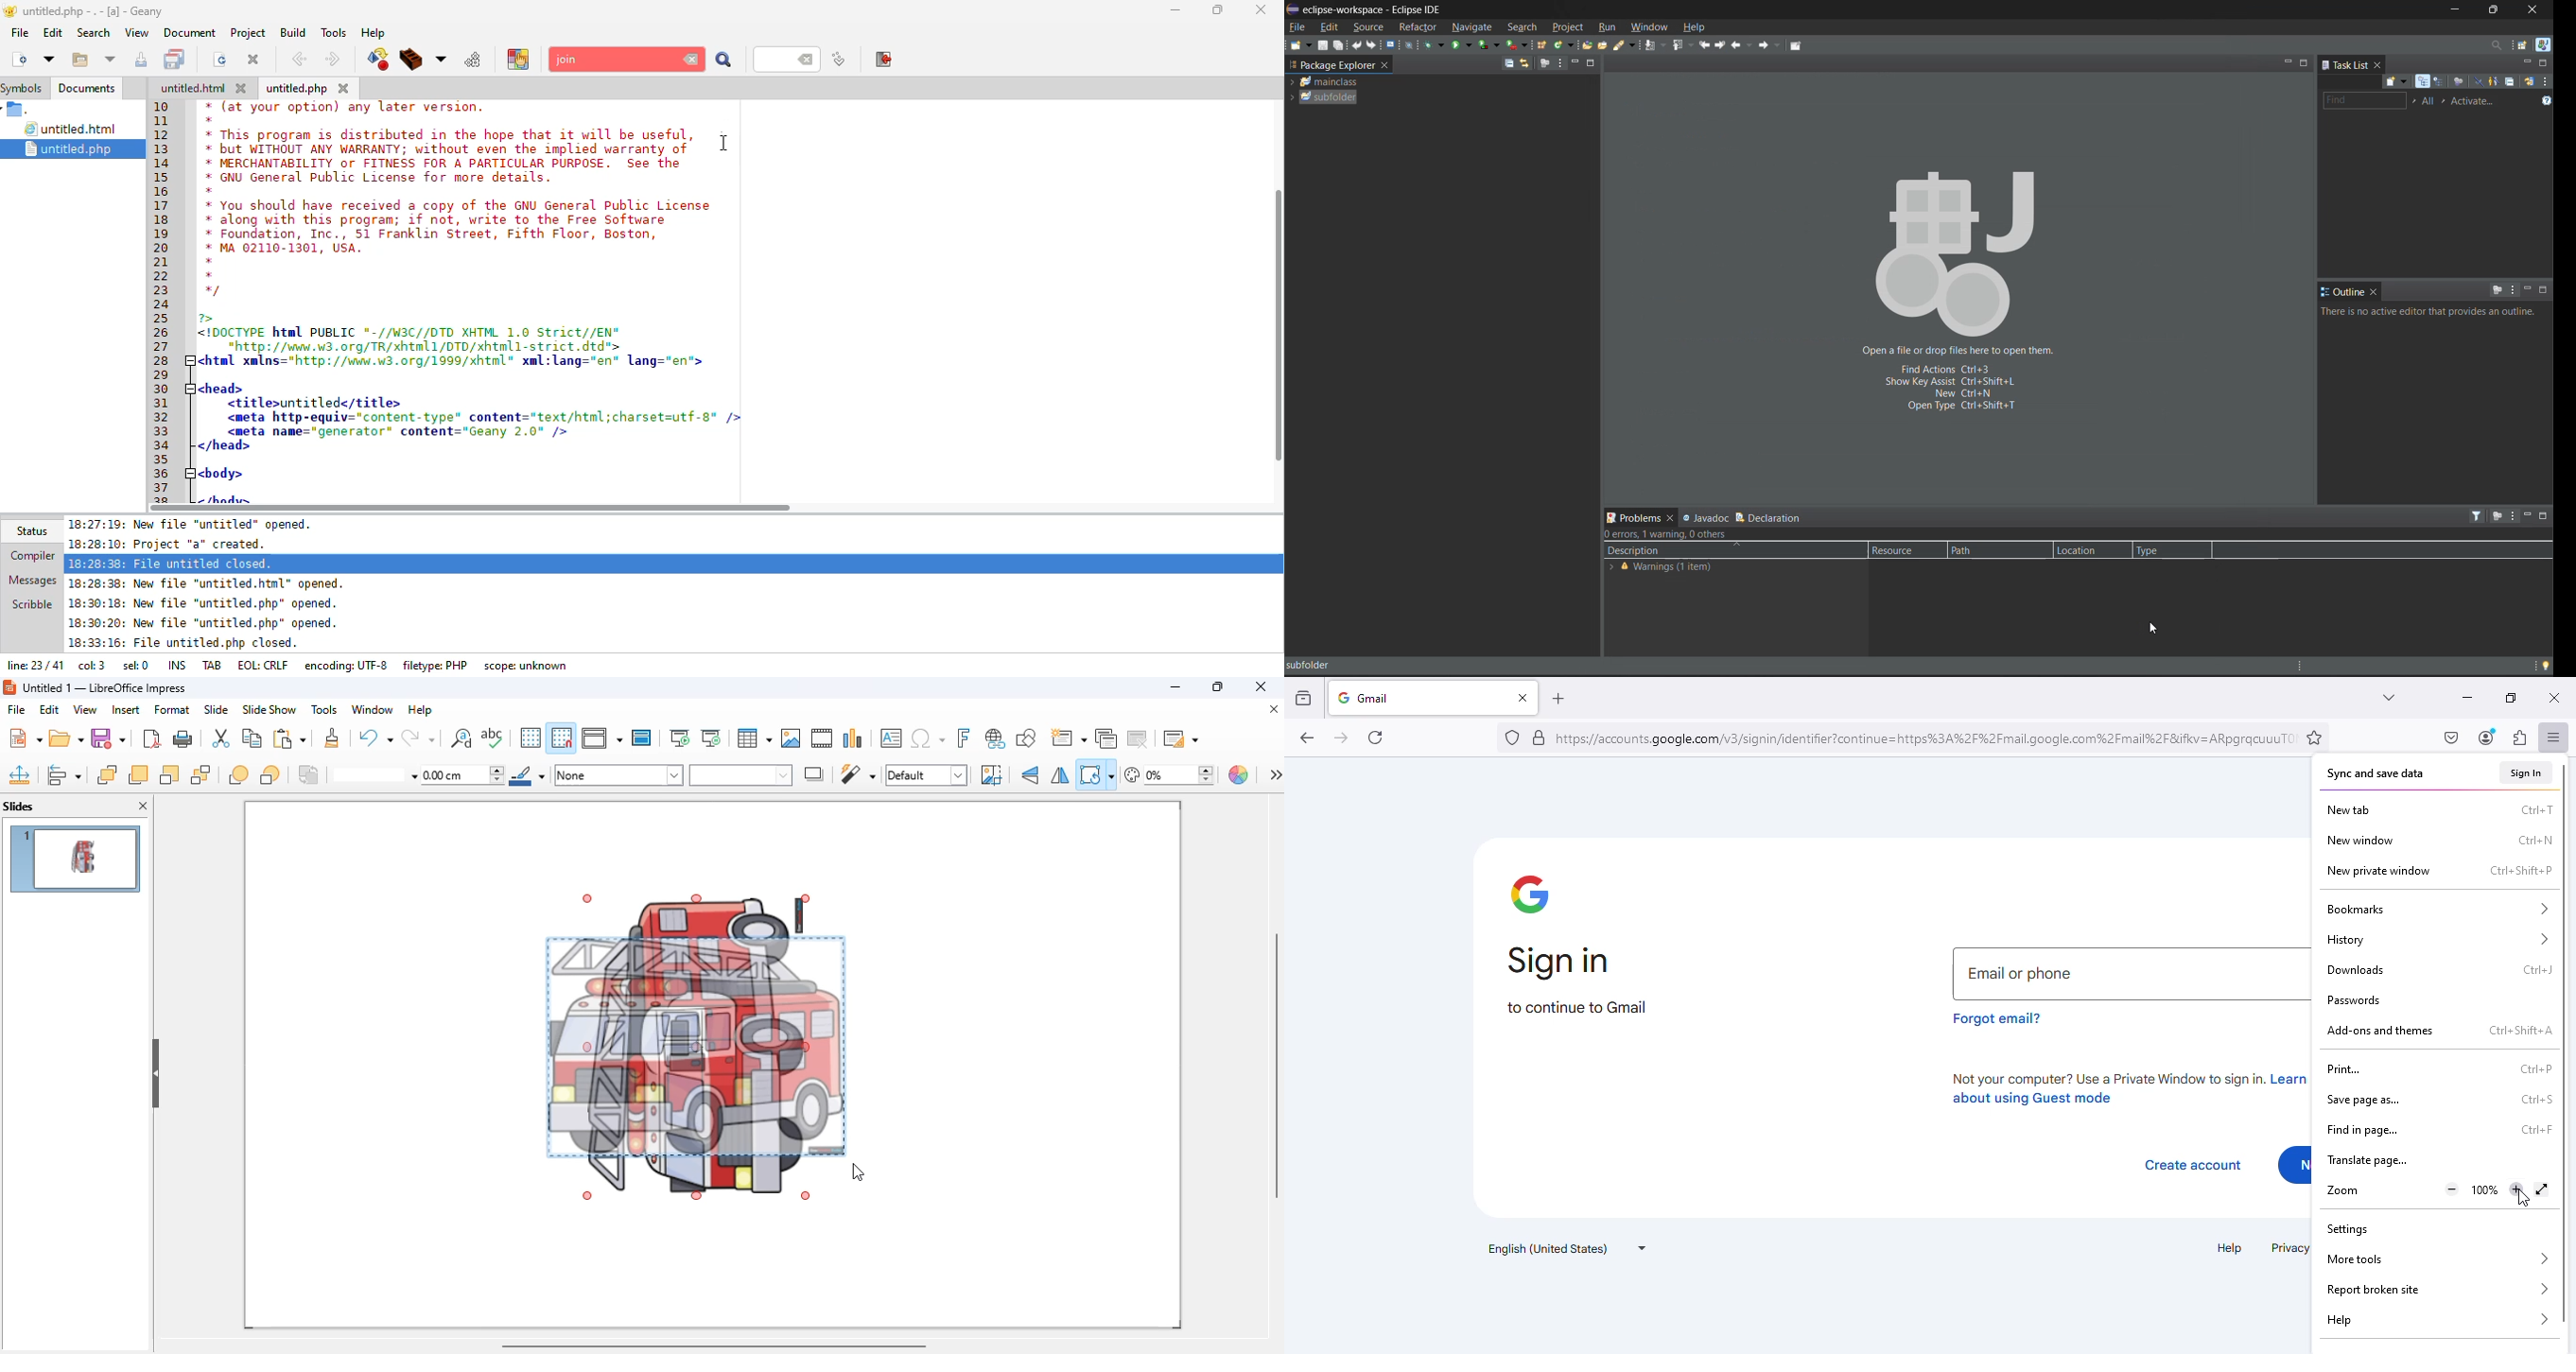  Describe the element at coordinates (289, 737) in the screenshot. I see `paste` at that location.